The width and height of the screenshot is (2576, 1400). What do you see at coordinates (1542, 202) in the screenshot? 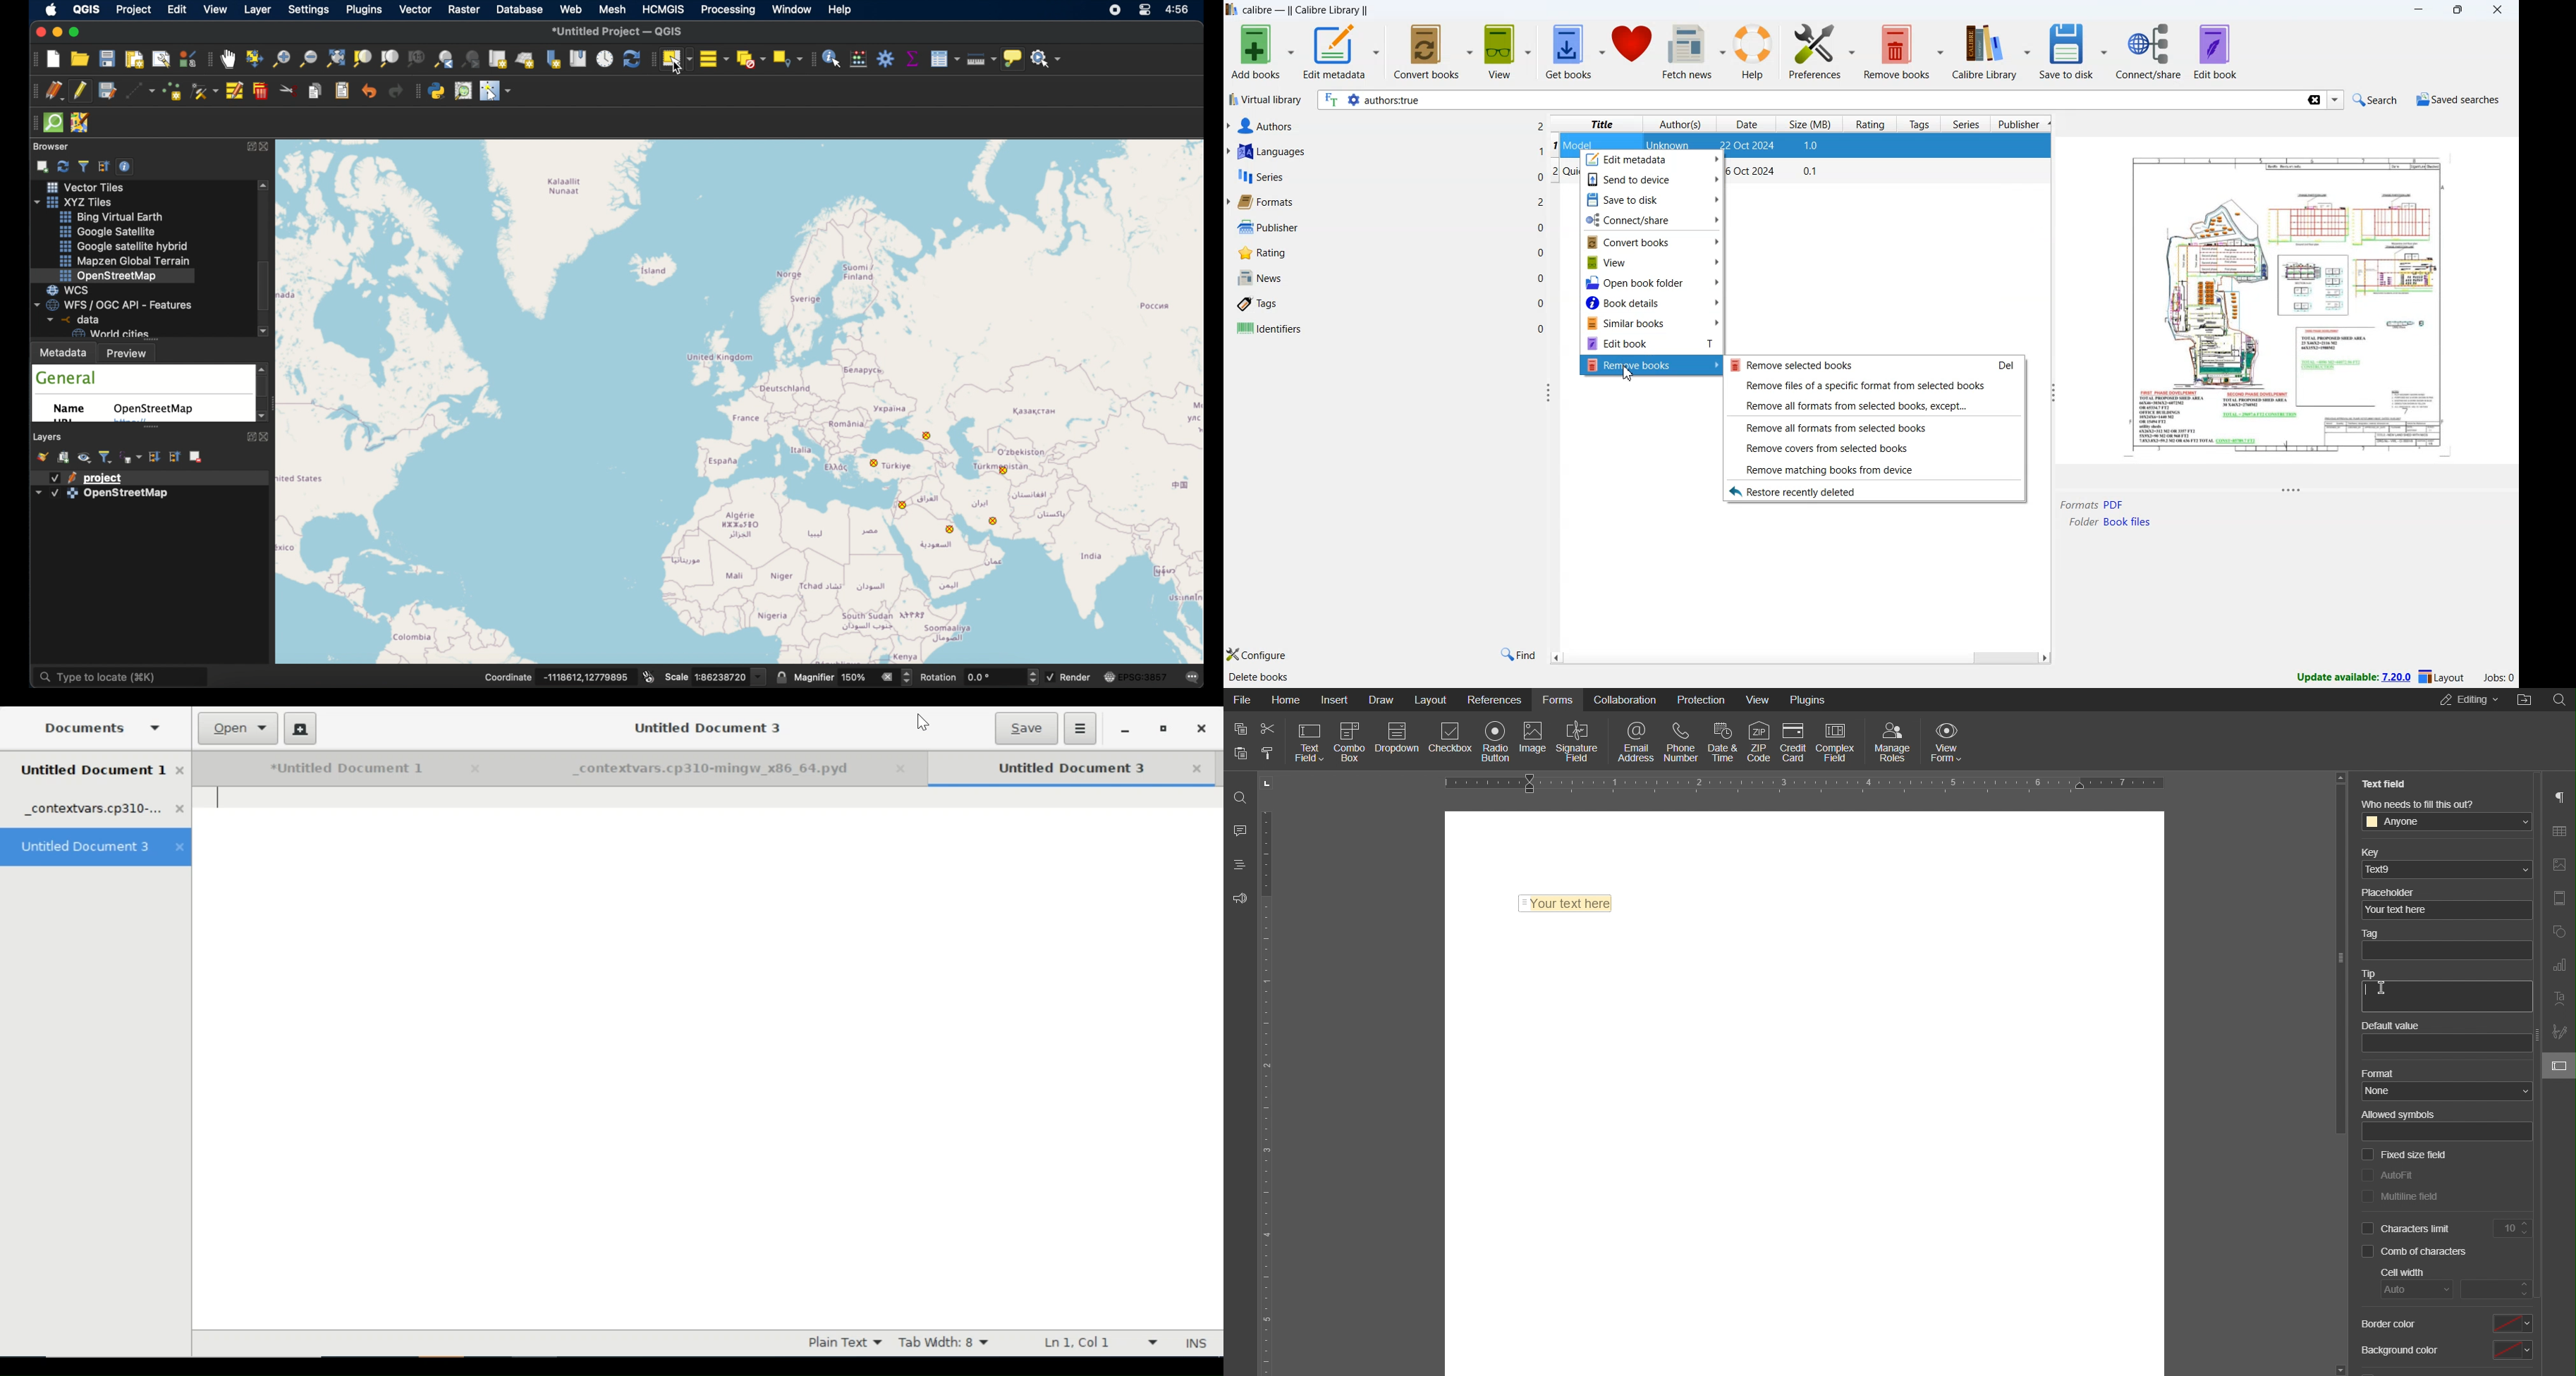
I see `` at bounding box center [1542, 202].